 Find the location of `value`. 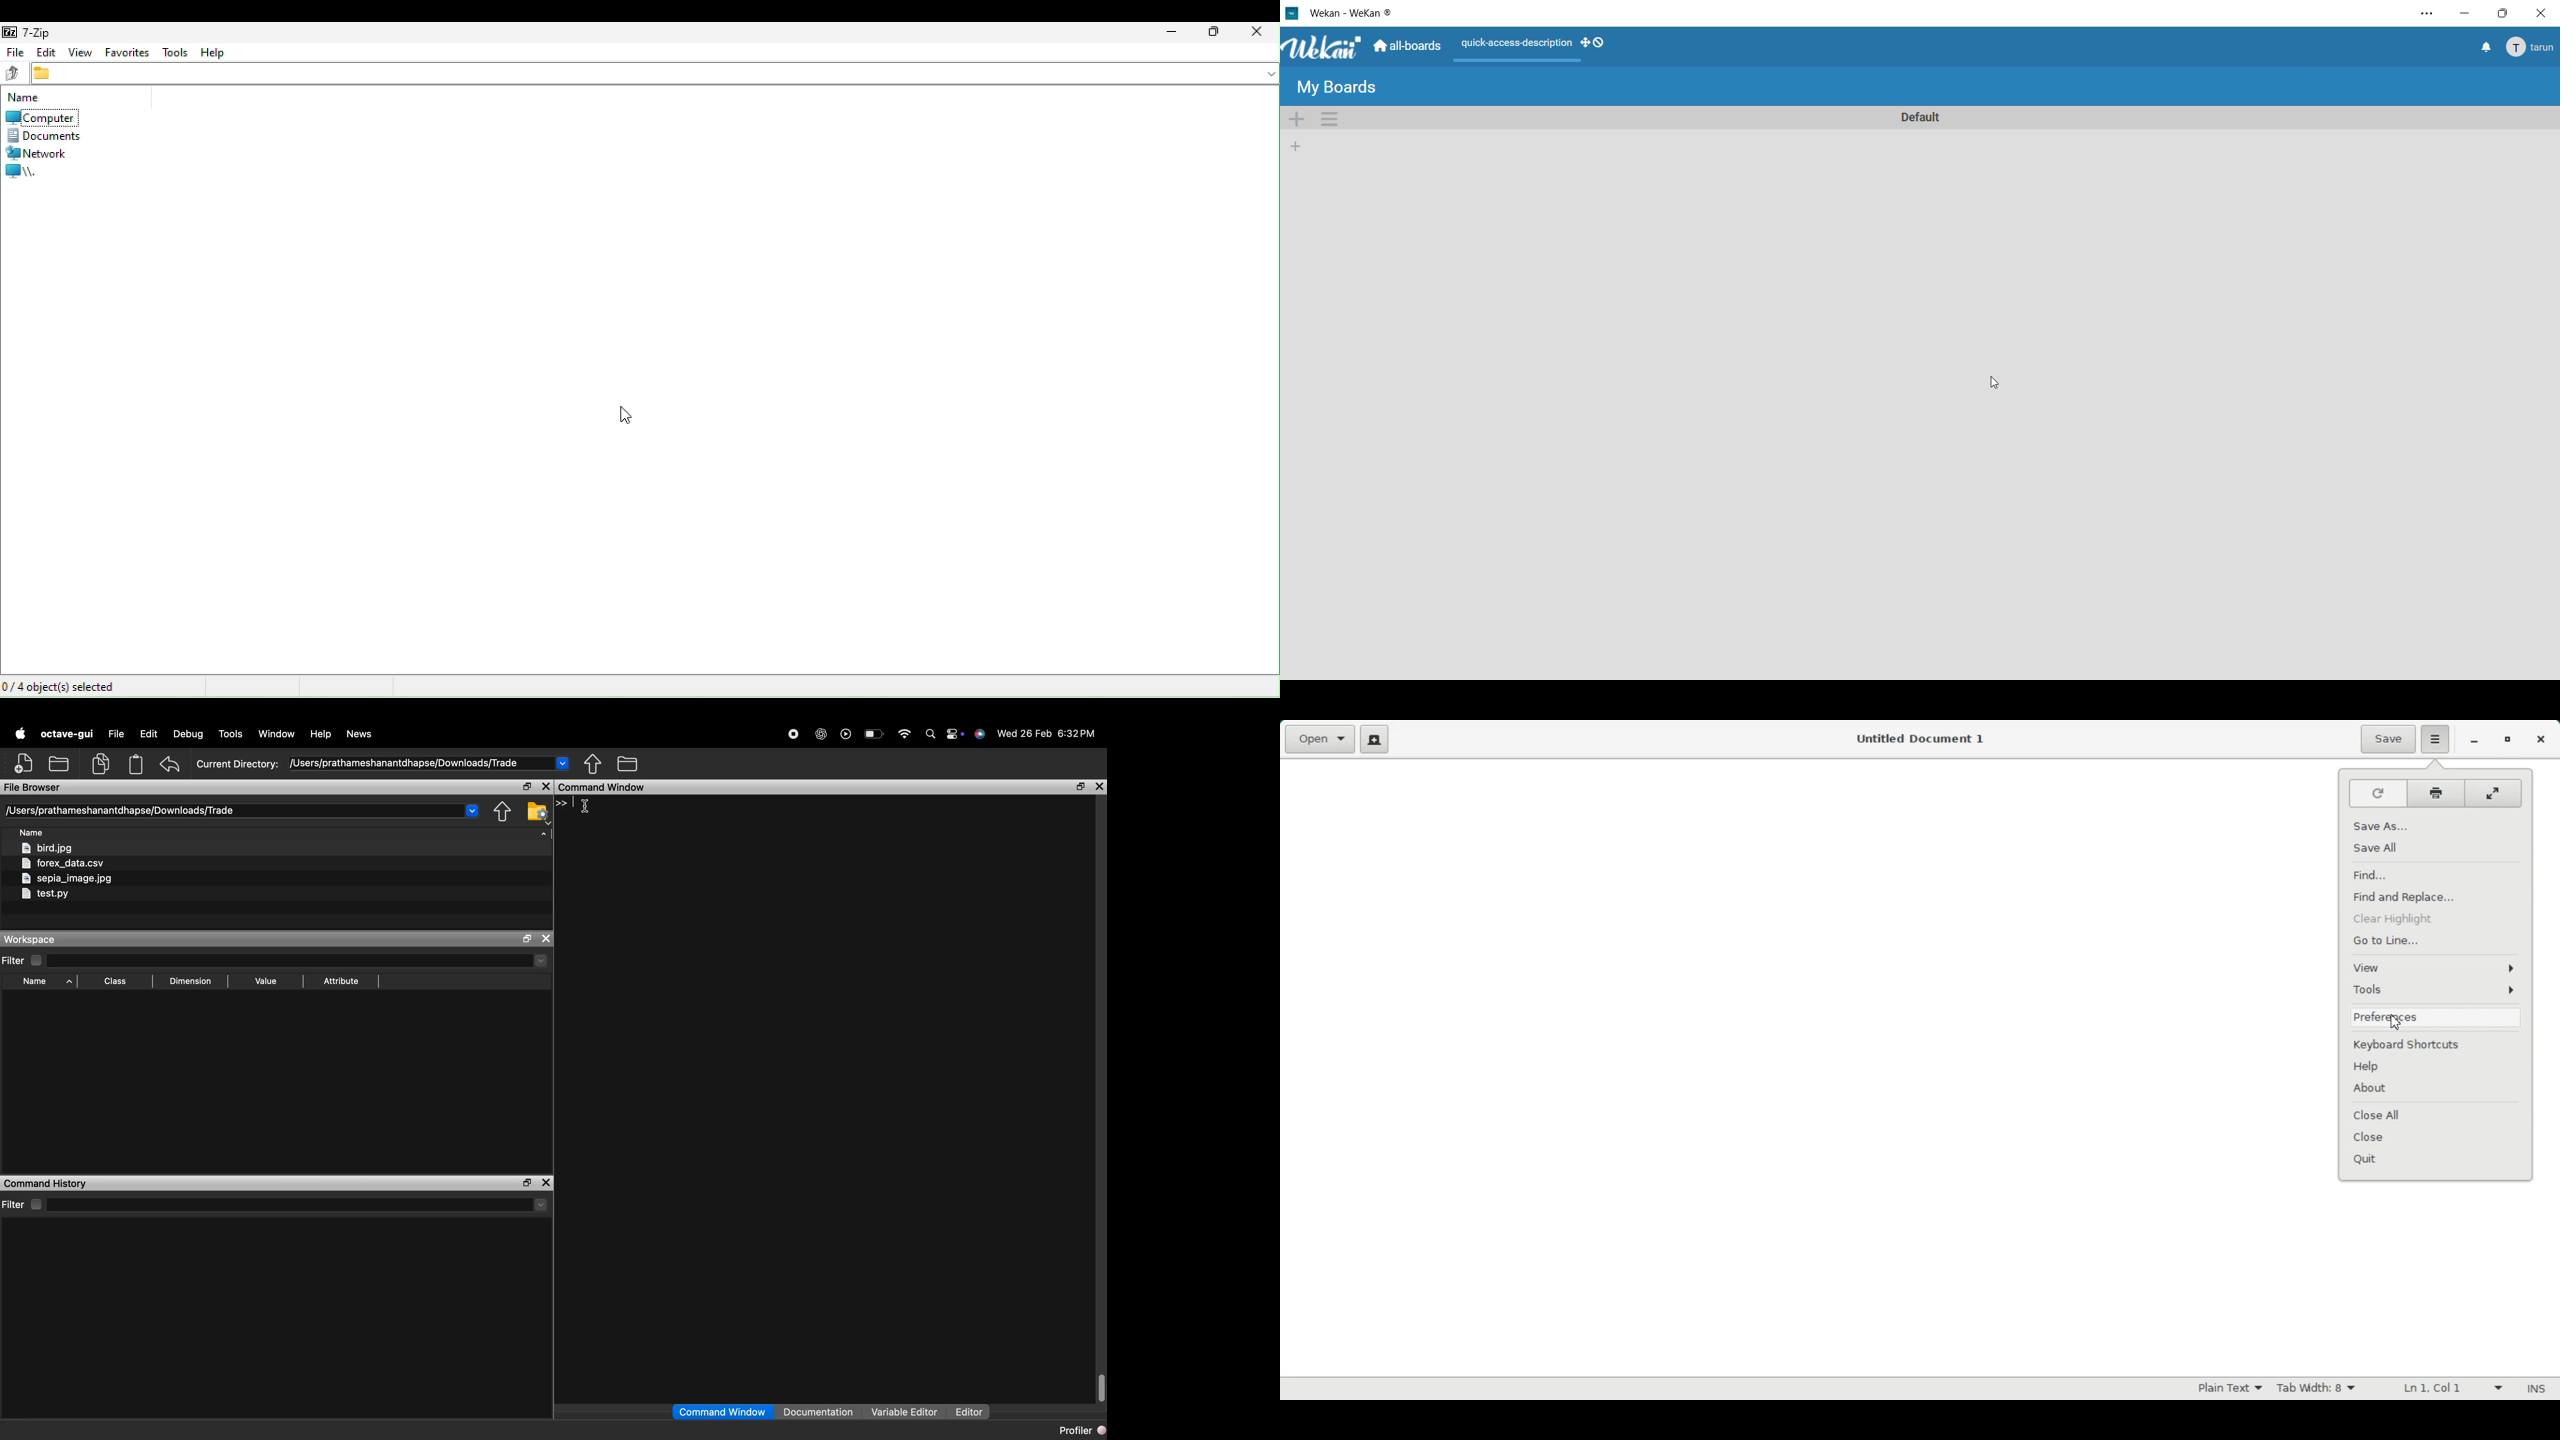

value is located at coordinates (268, 981).